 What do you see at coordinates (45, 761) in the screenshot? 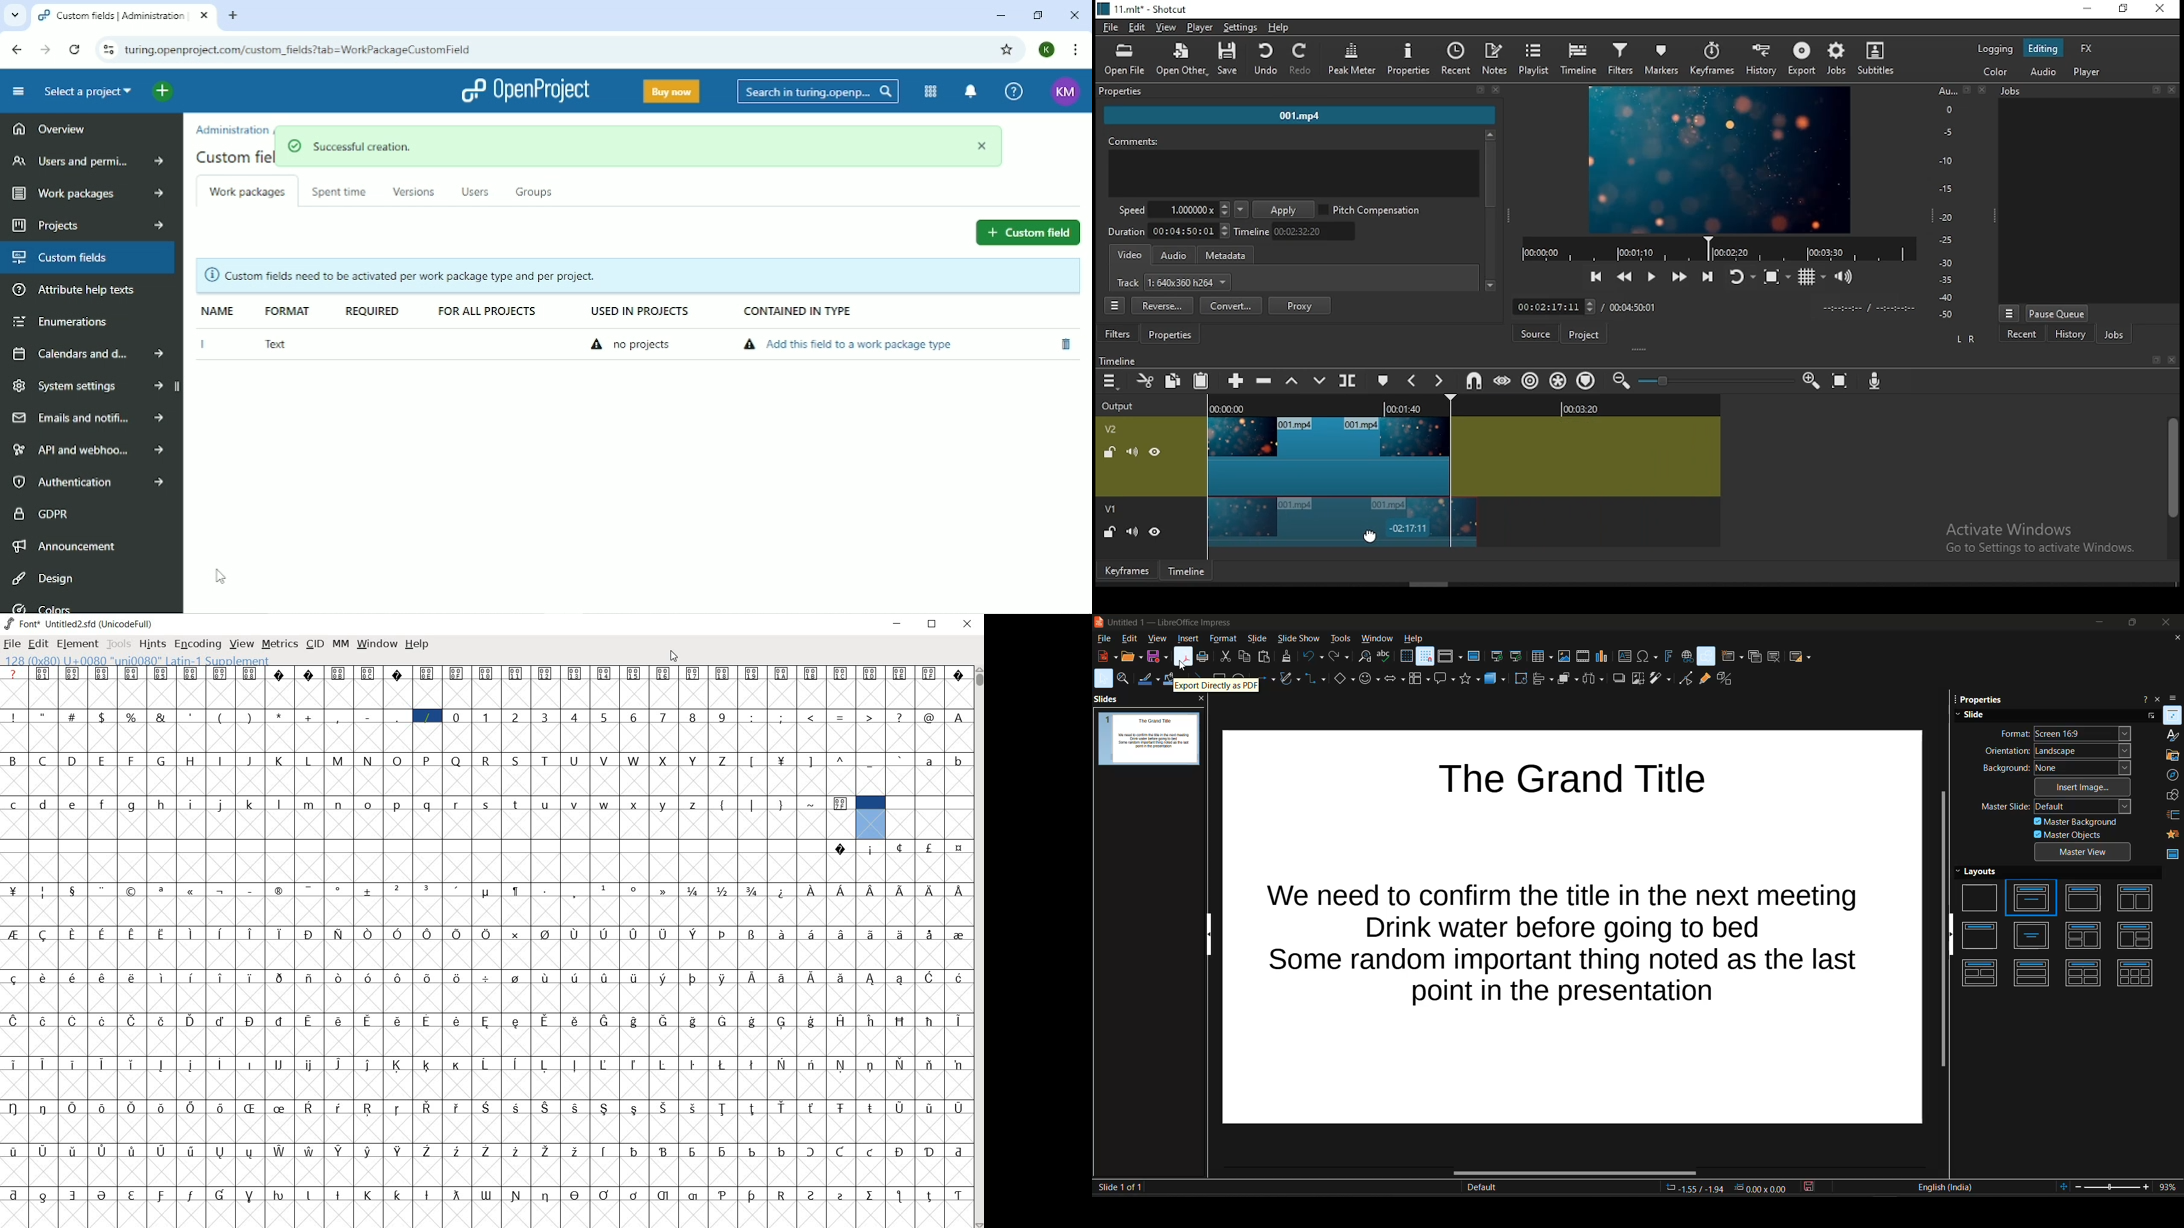
I see `C` at bounding box center [45, 761].